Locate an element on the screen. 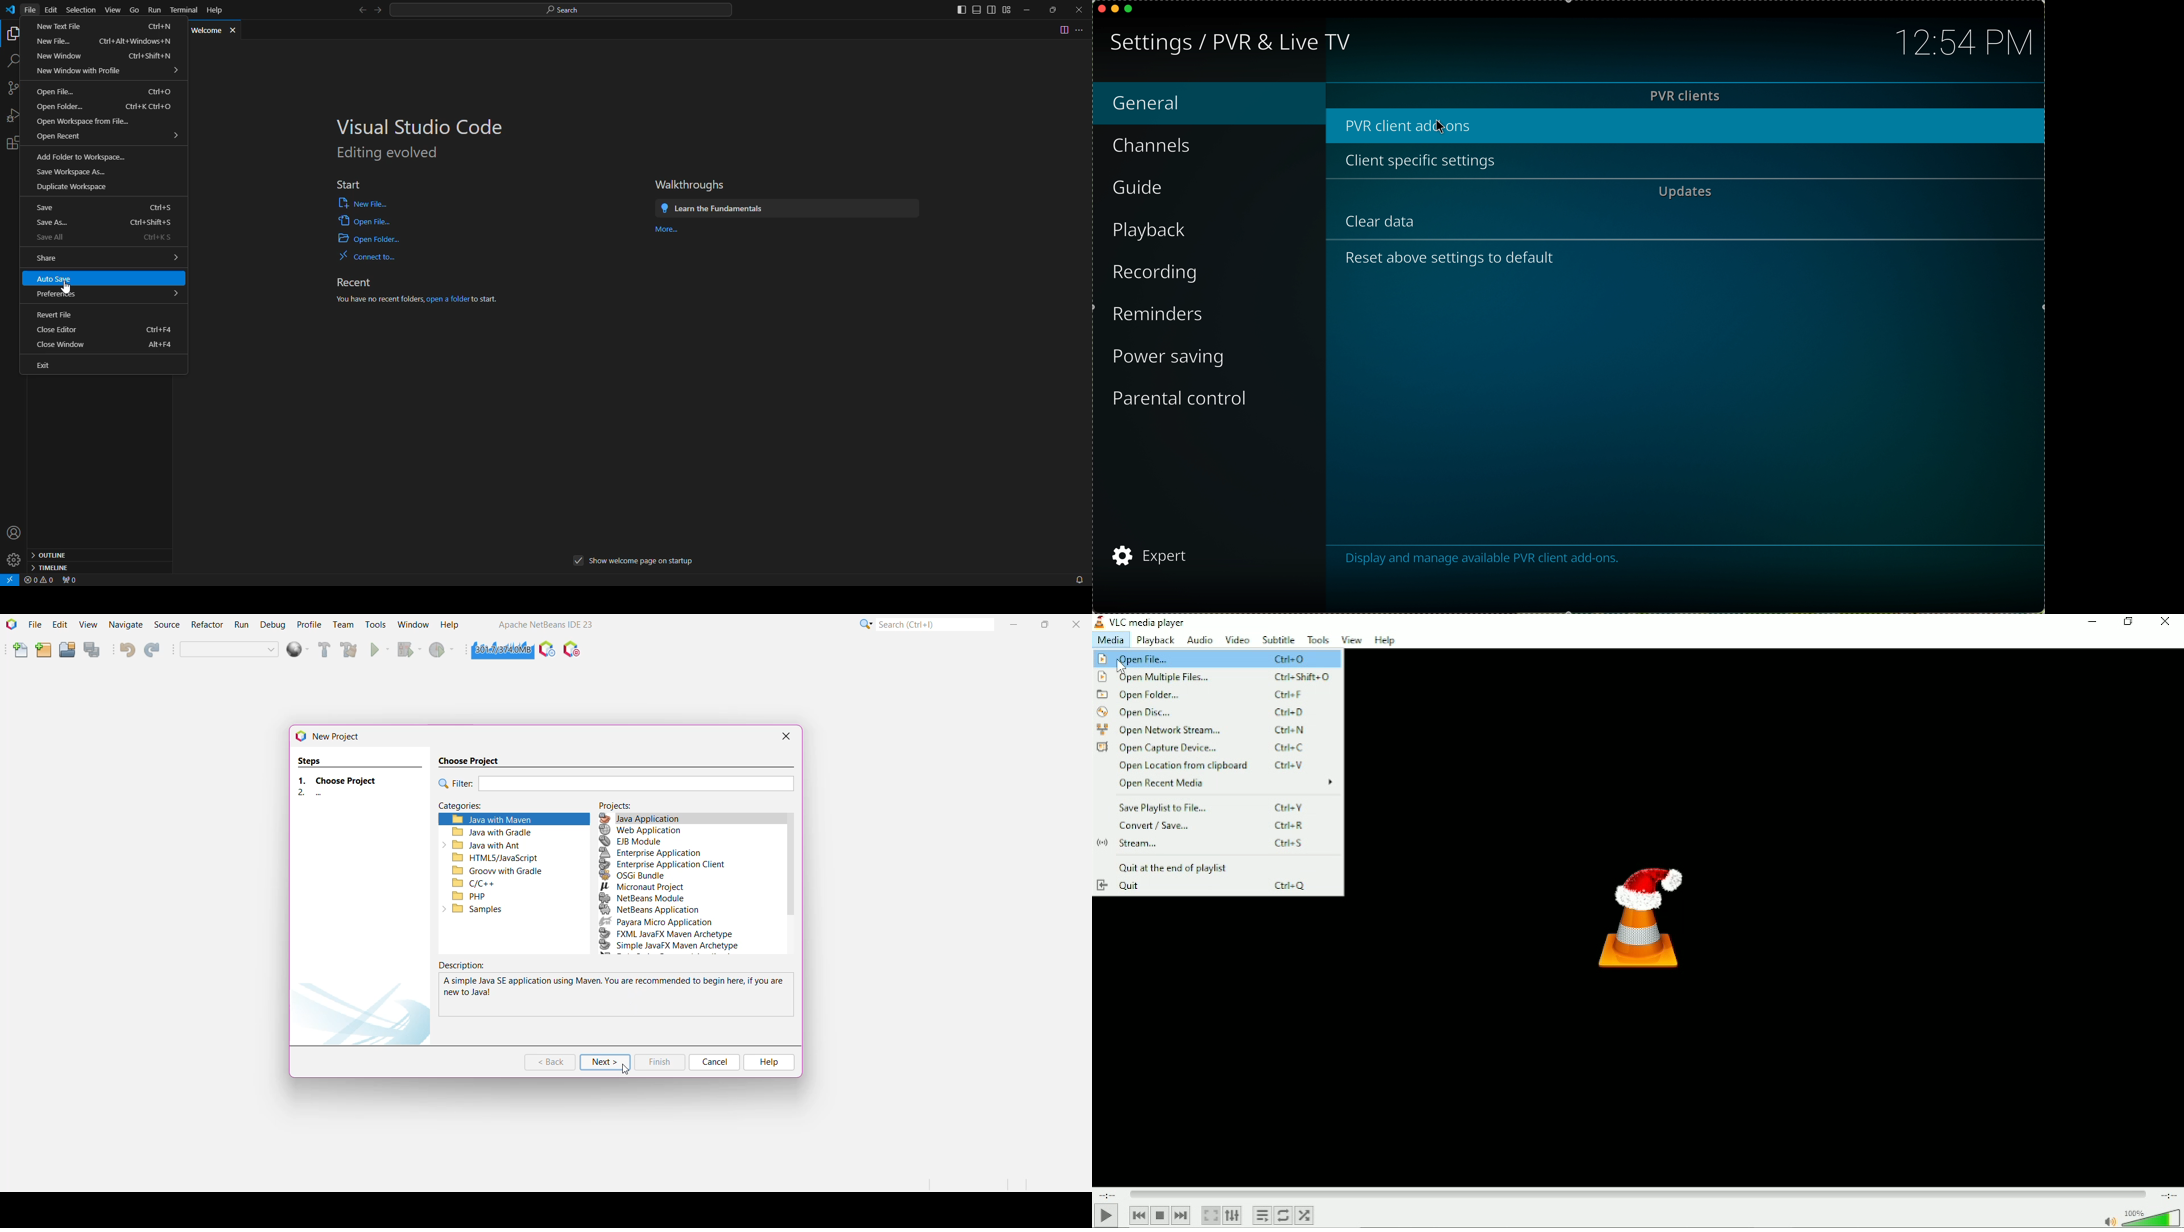 This screenshot has height=1232, width=2184. Play duration is located at coordinates (1637, 1194).